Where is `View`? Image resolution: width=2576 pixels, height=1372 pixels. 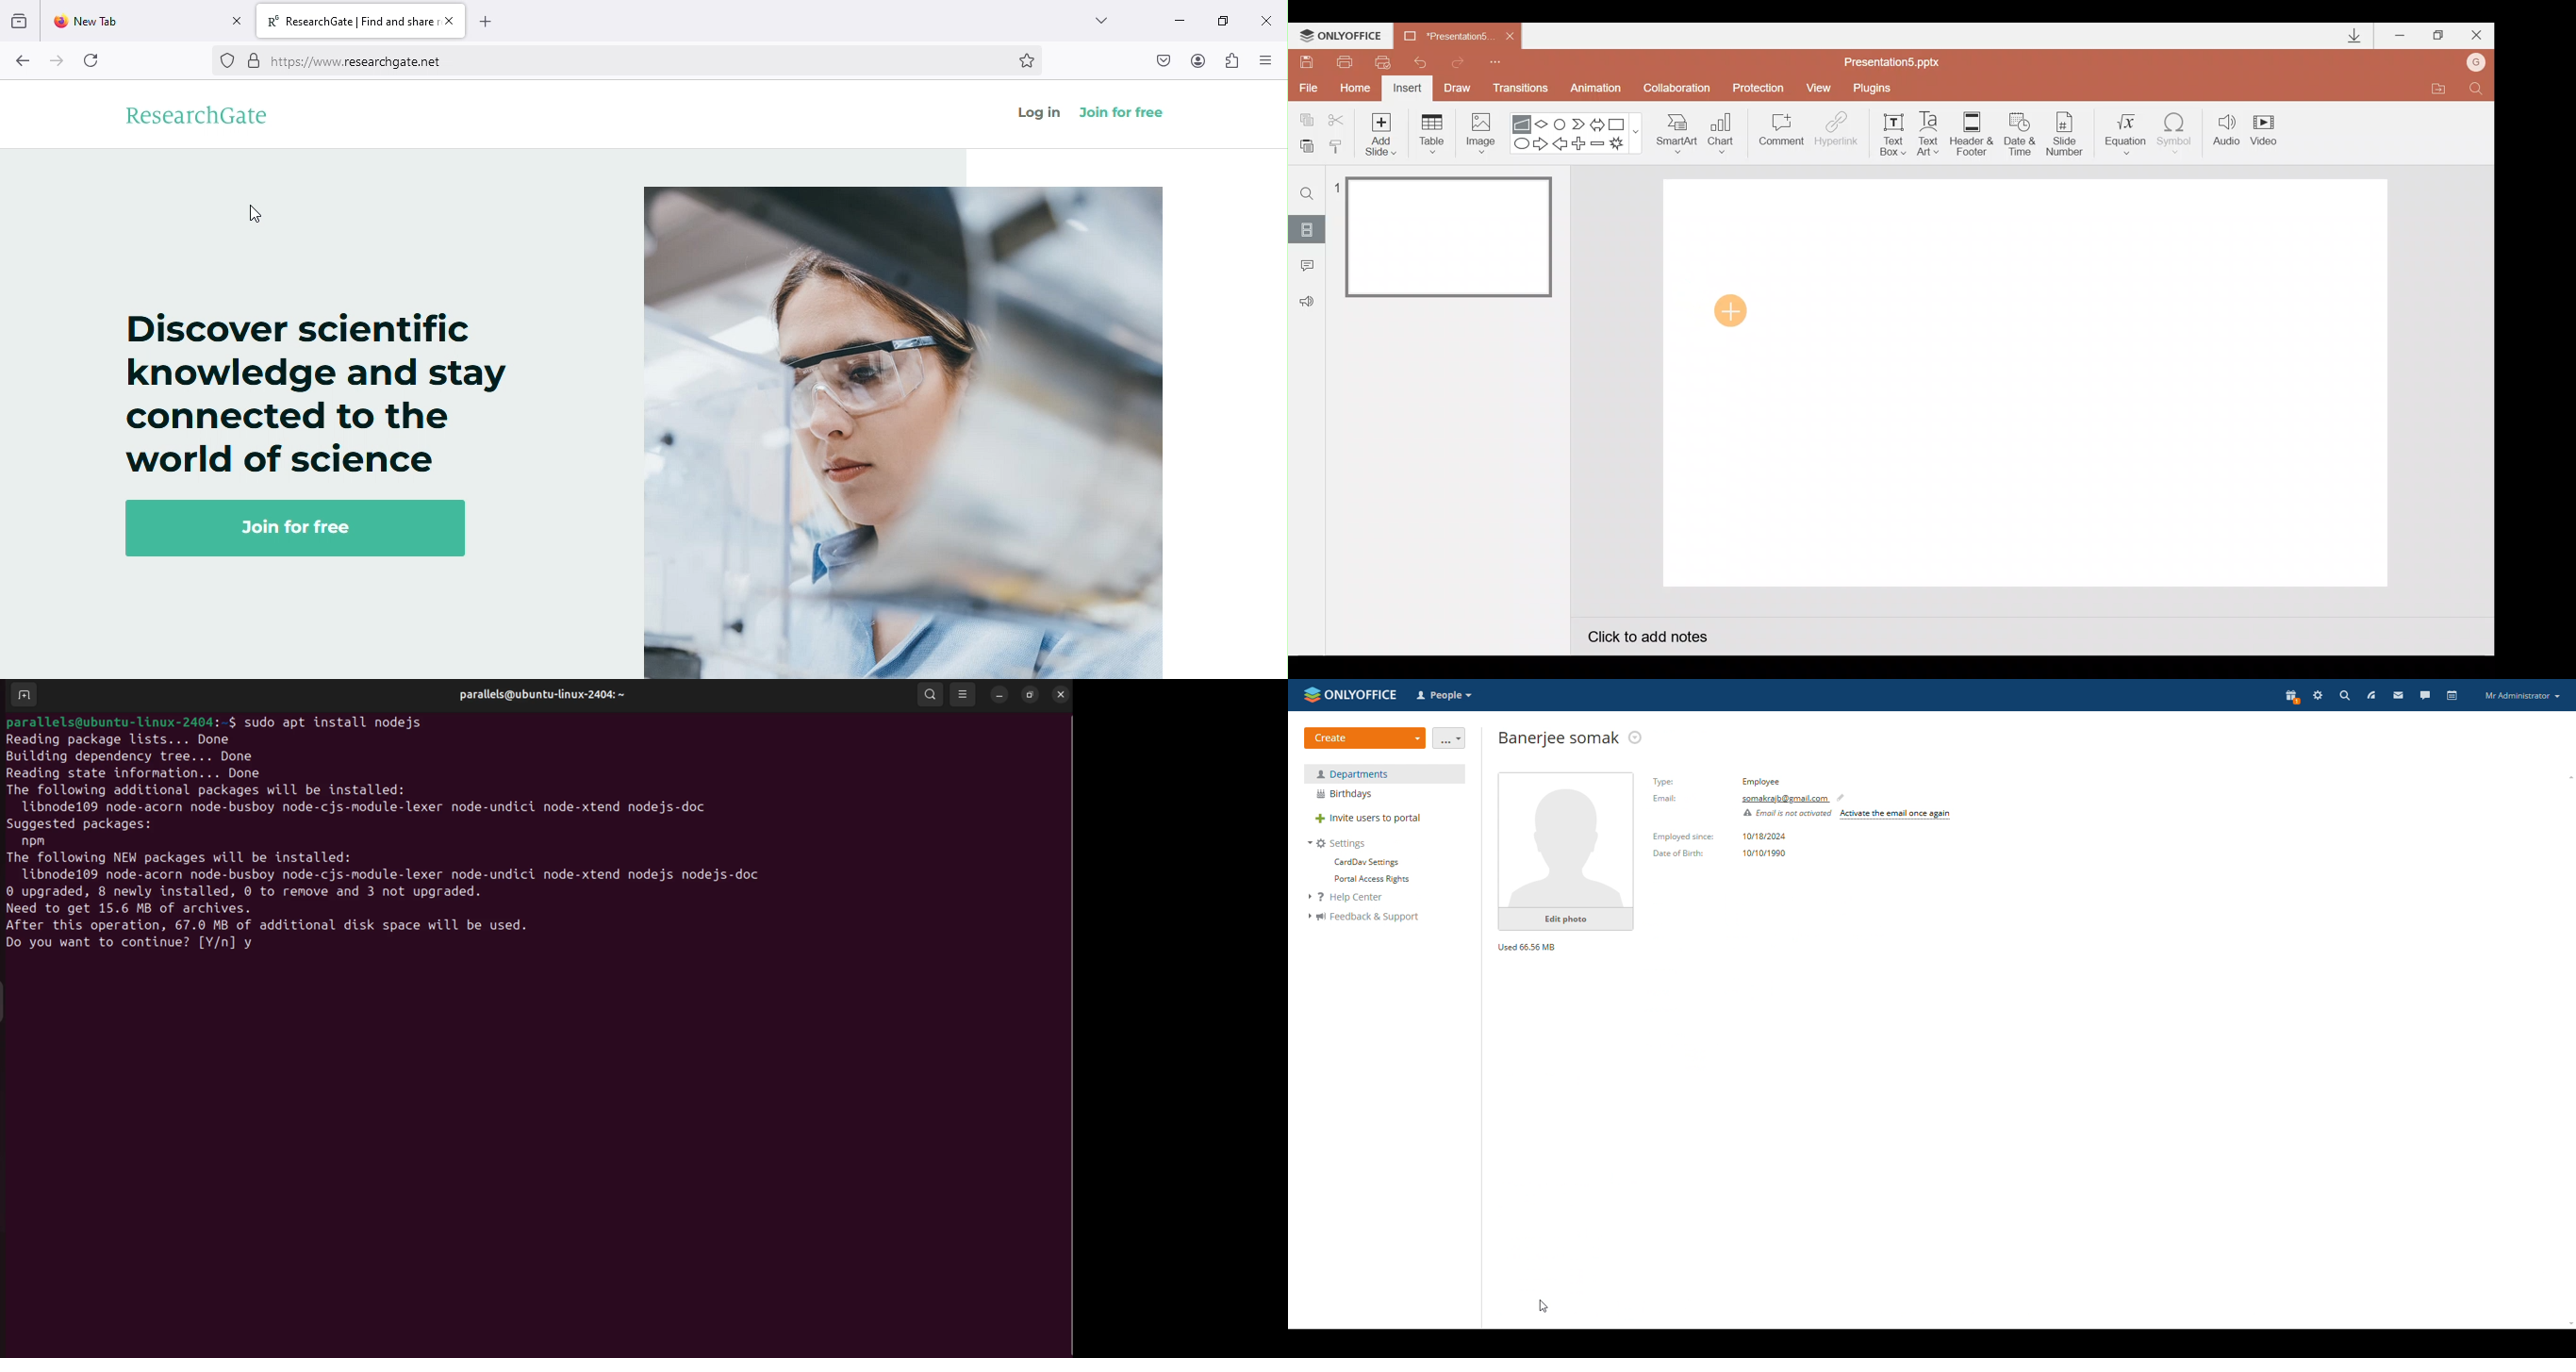
View is located at coordinates (1820, 87).